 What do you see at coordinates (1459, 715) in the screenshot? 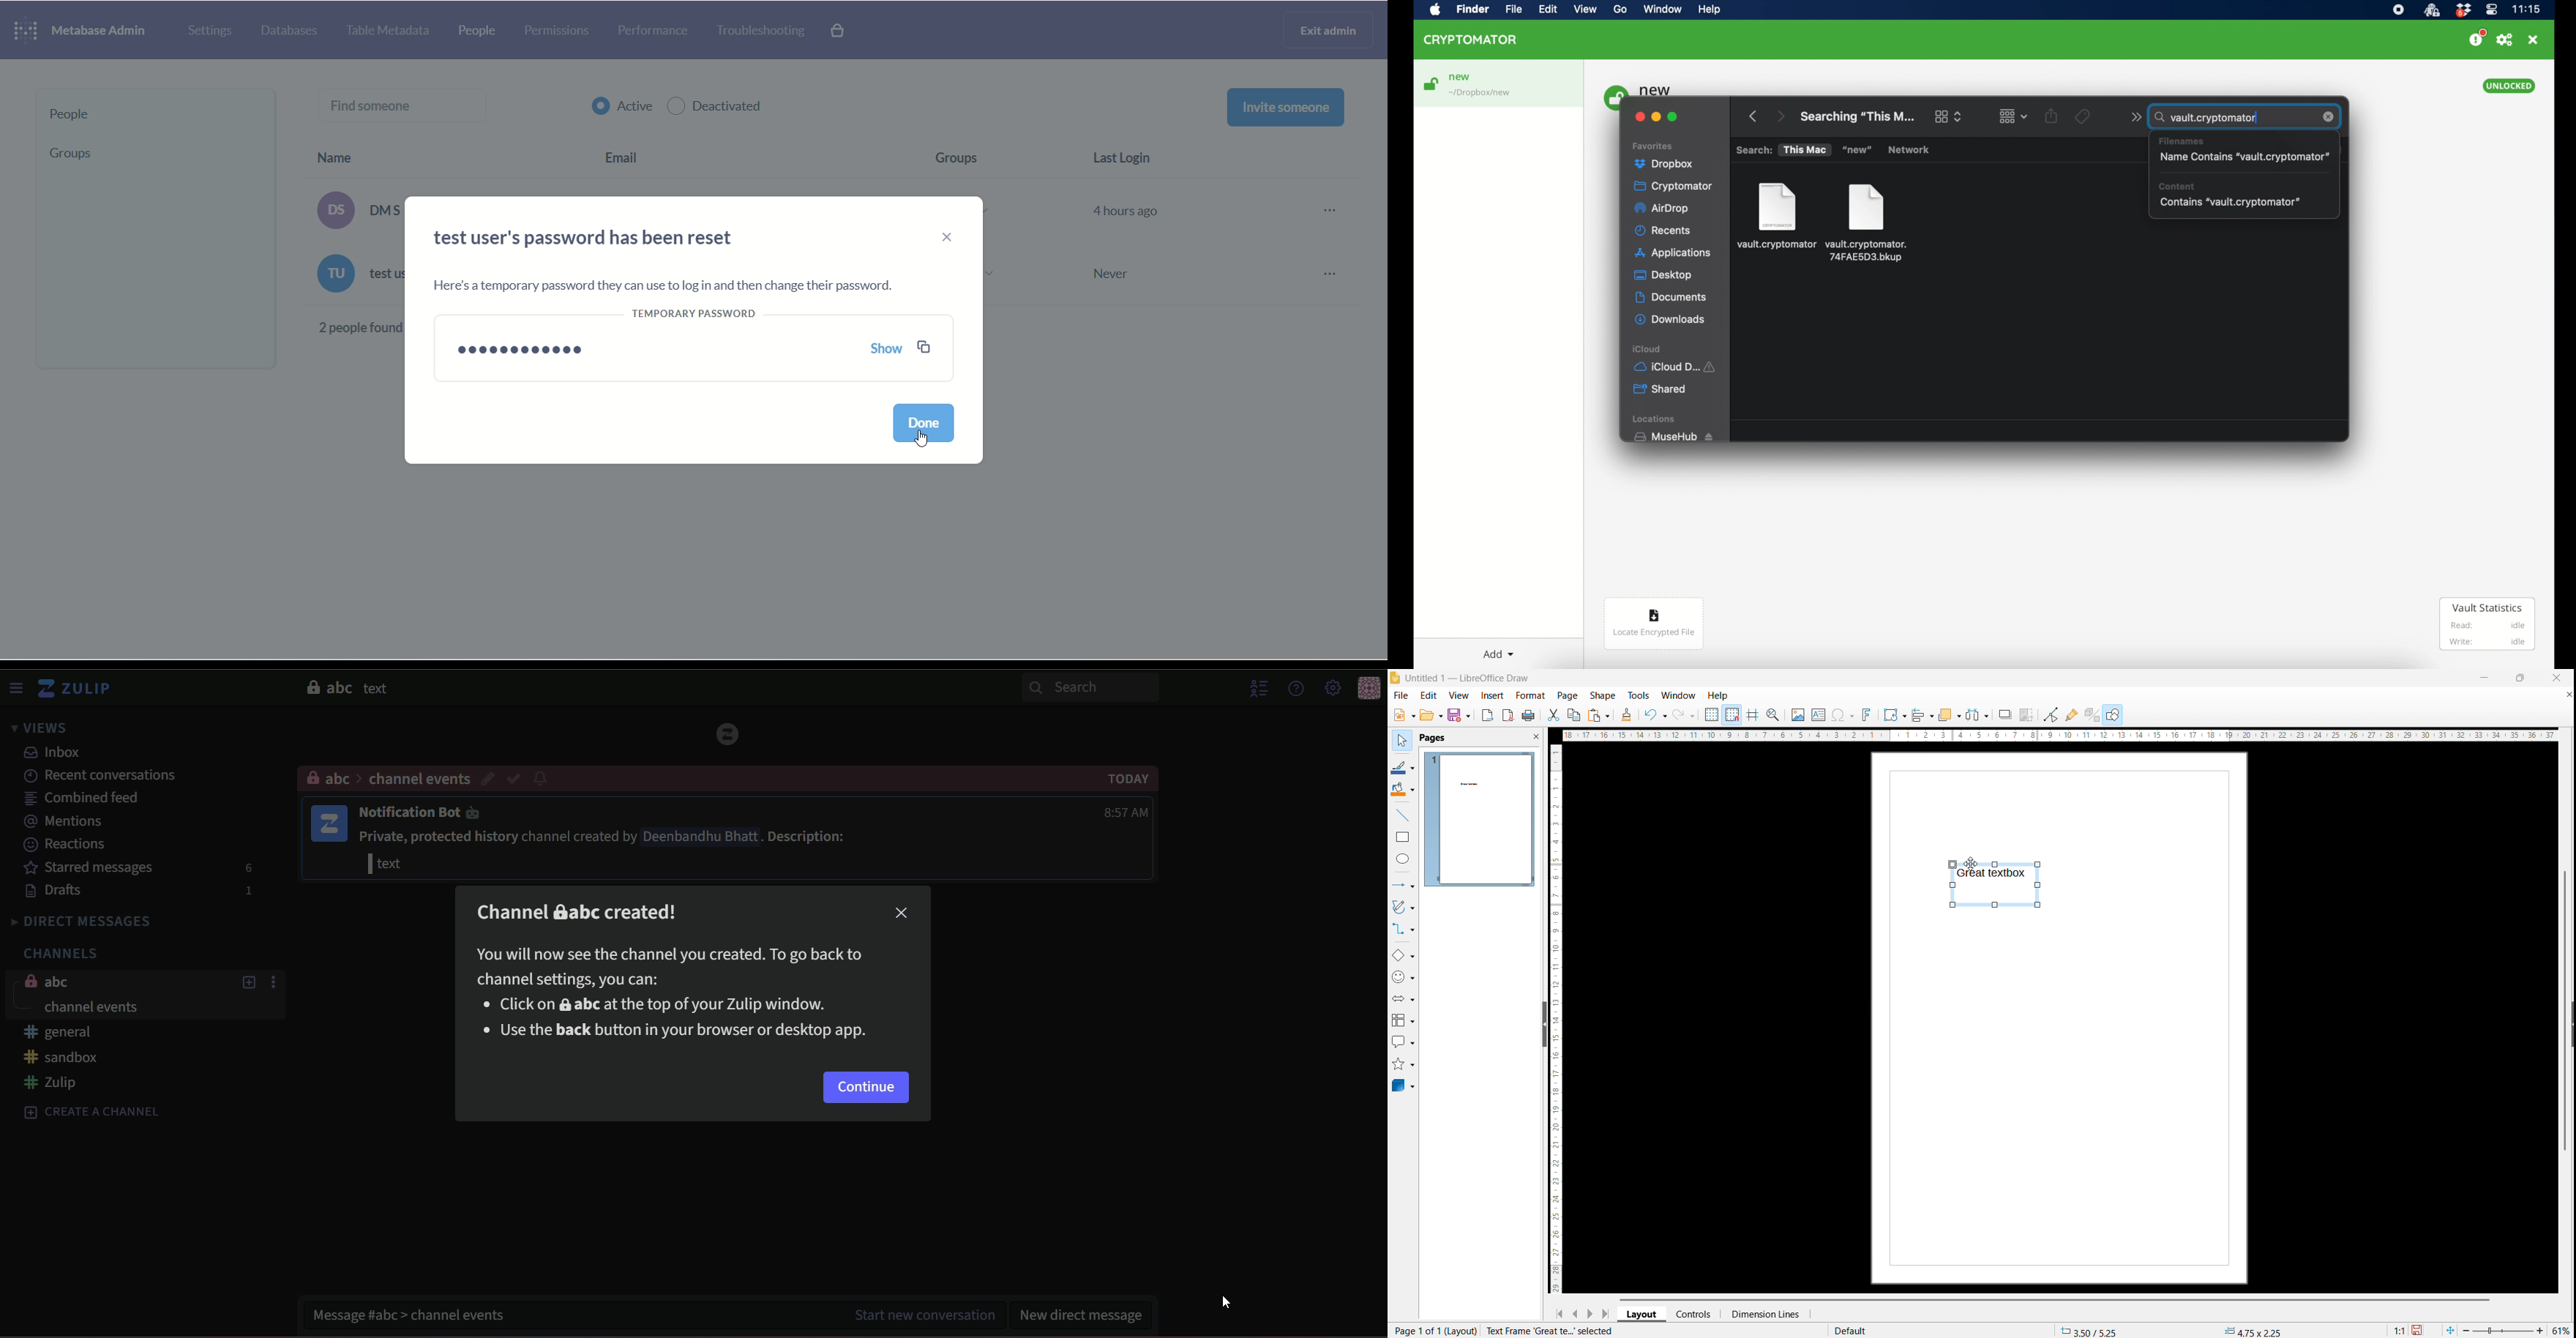
I see `save` at bounding box center [1459, 715].